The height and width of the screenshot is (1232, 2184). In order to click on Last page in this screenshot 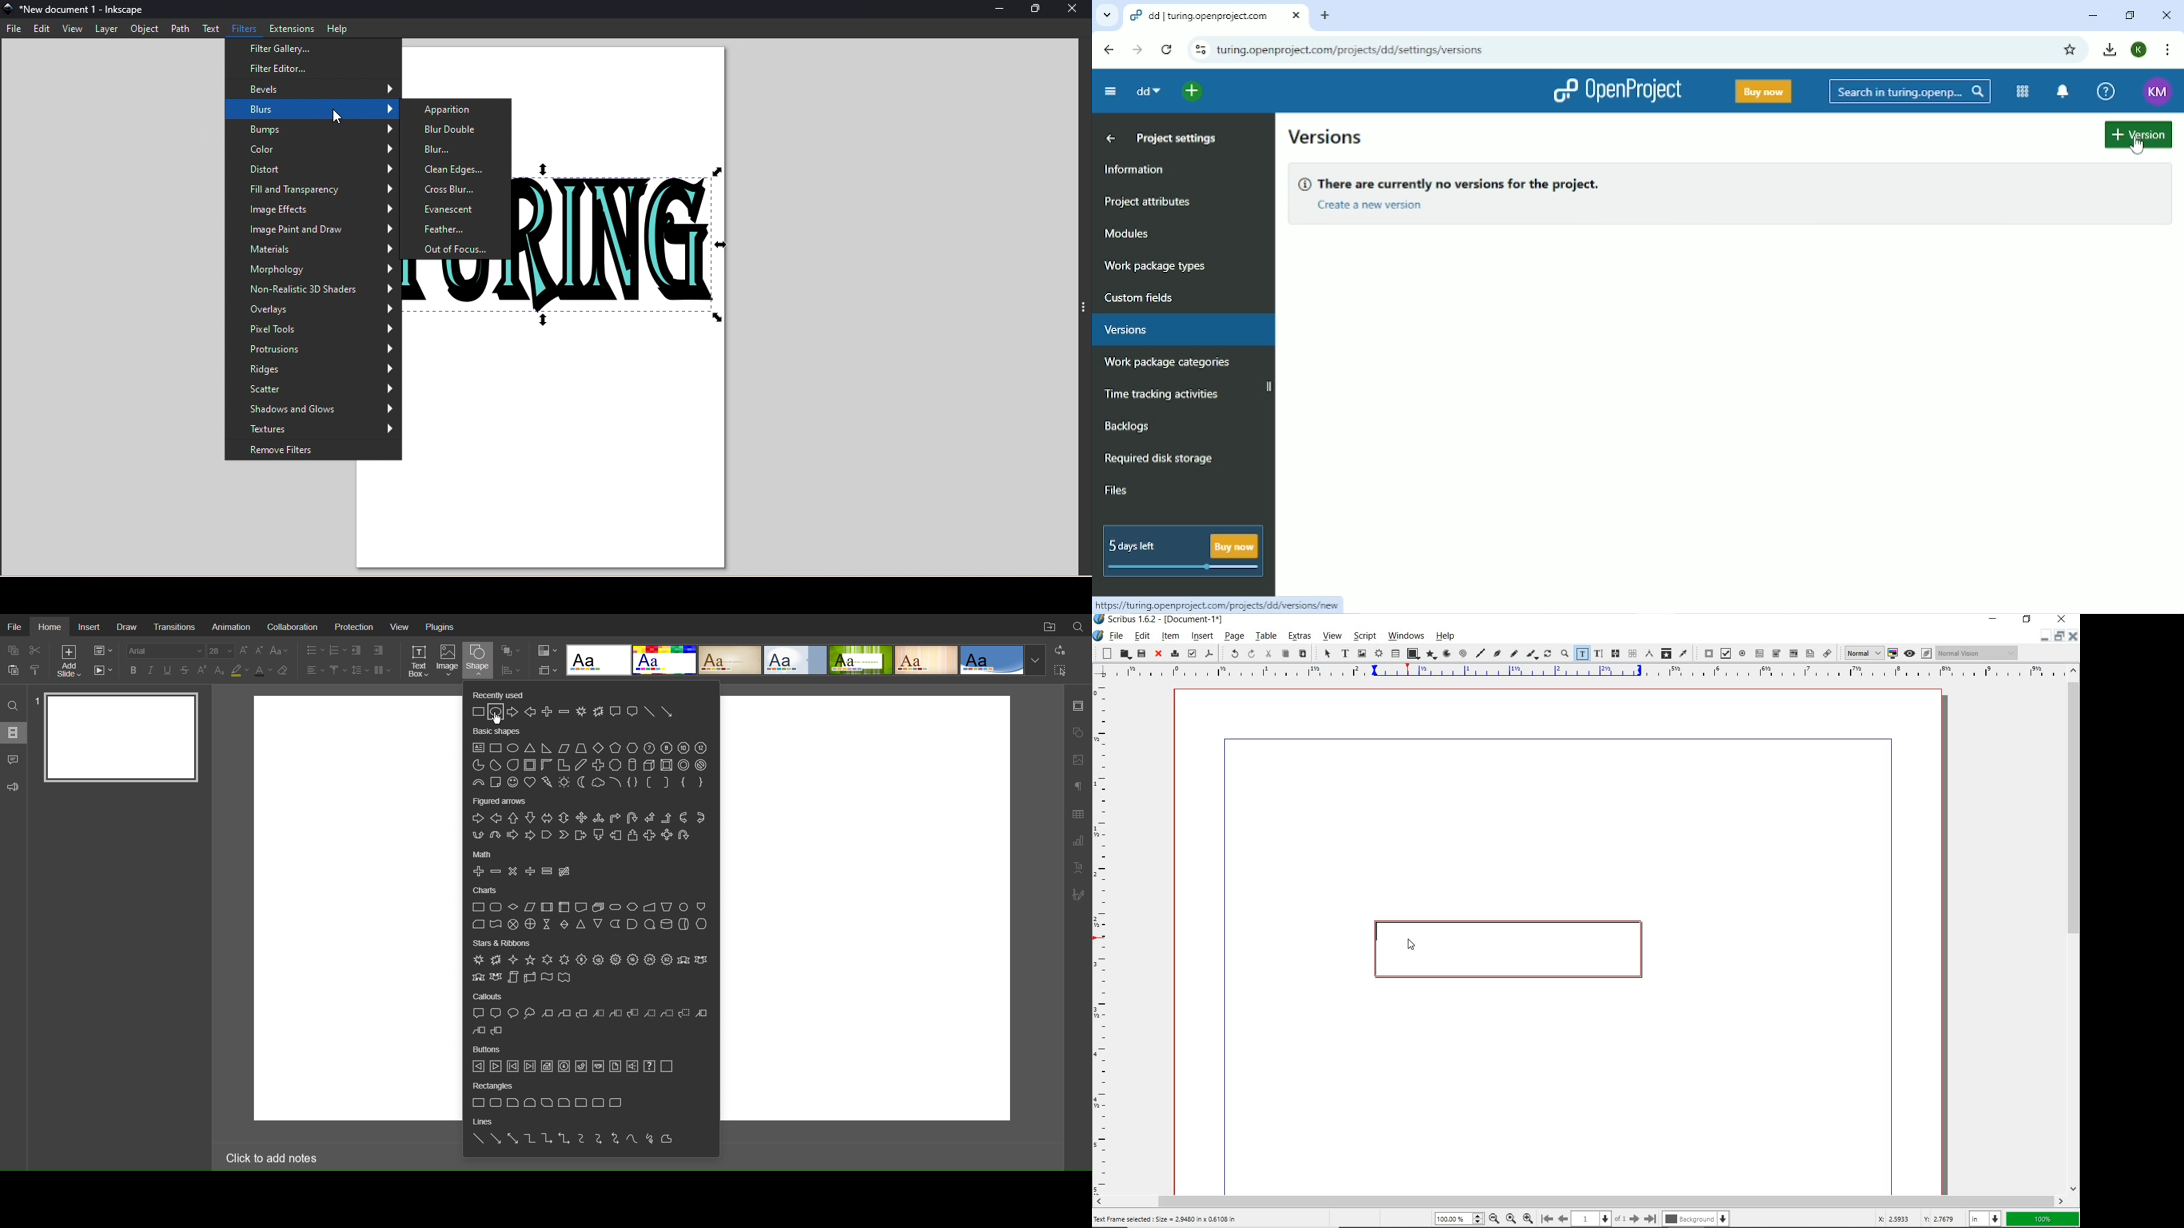, I will do `click(1648, 1219)`.